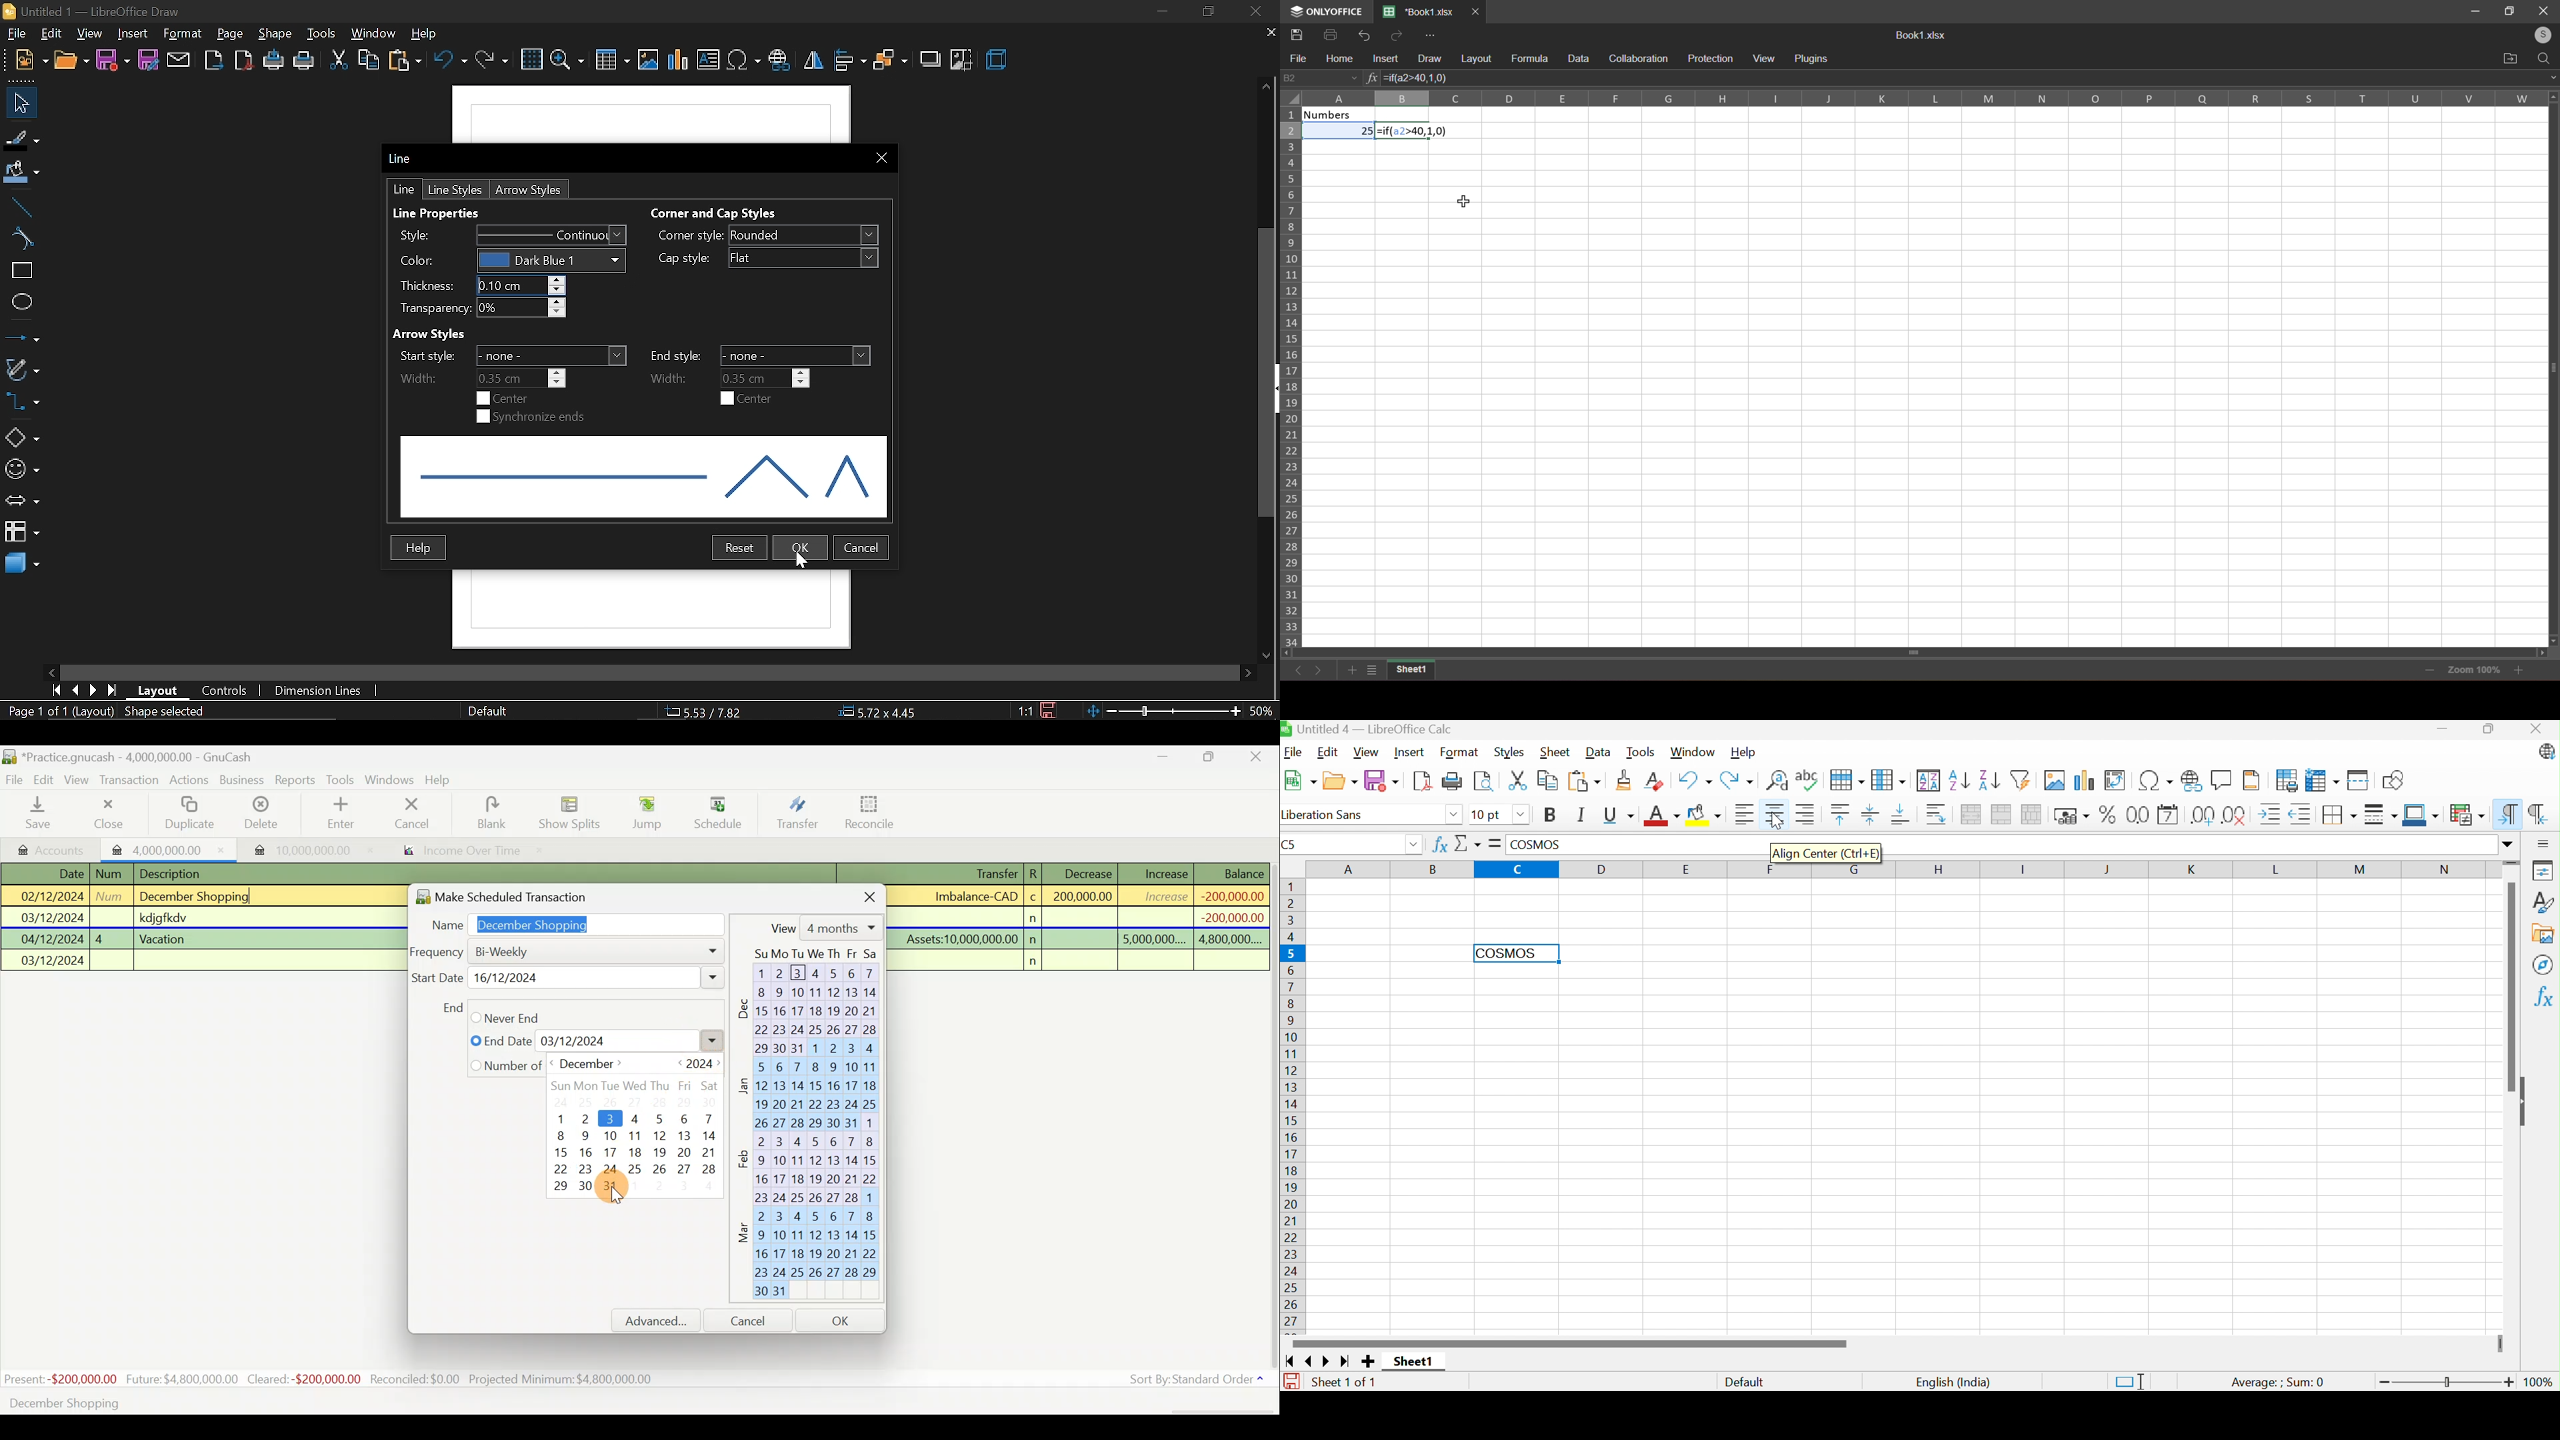  Describe the element at coordinates (403, 157) in the screenshot. I see `Current window` at that location.